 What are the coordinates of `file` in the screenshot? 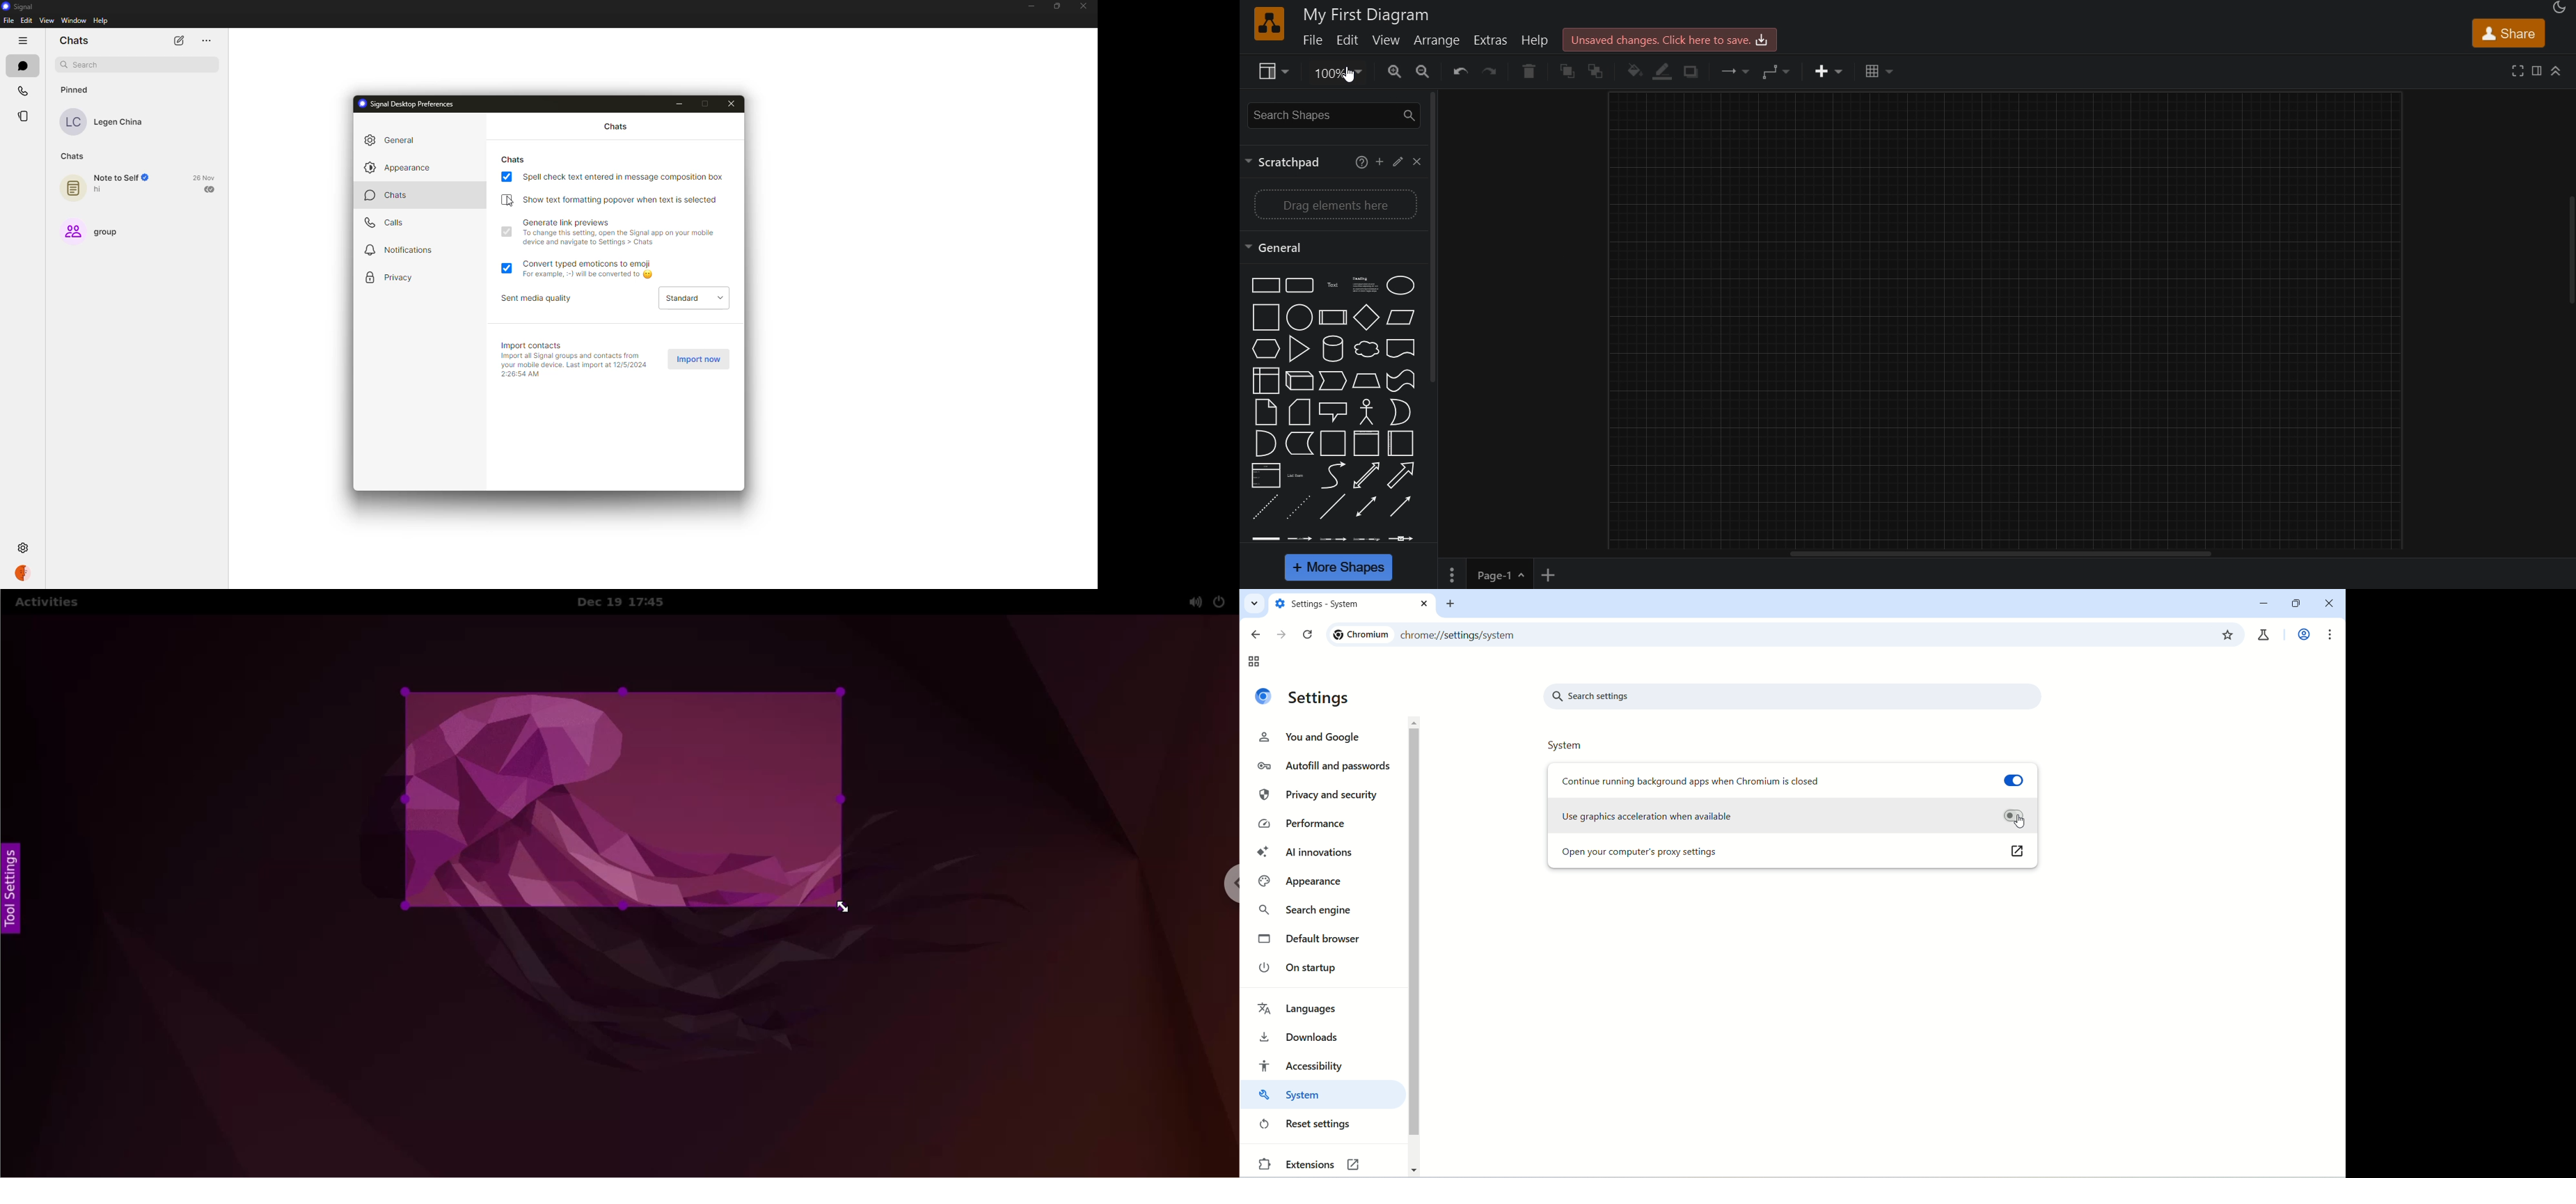 It's located at (9, 20).